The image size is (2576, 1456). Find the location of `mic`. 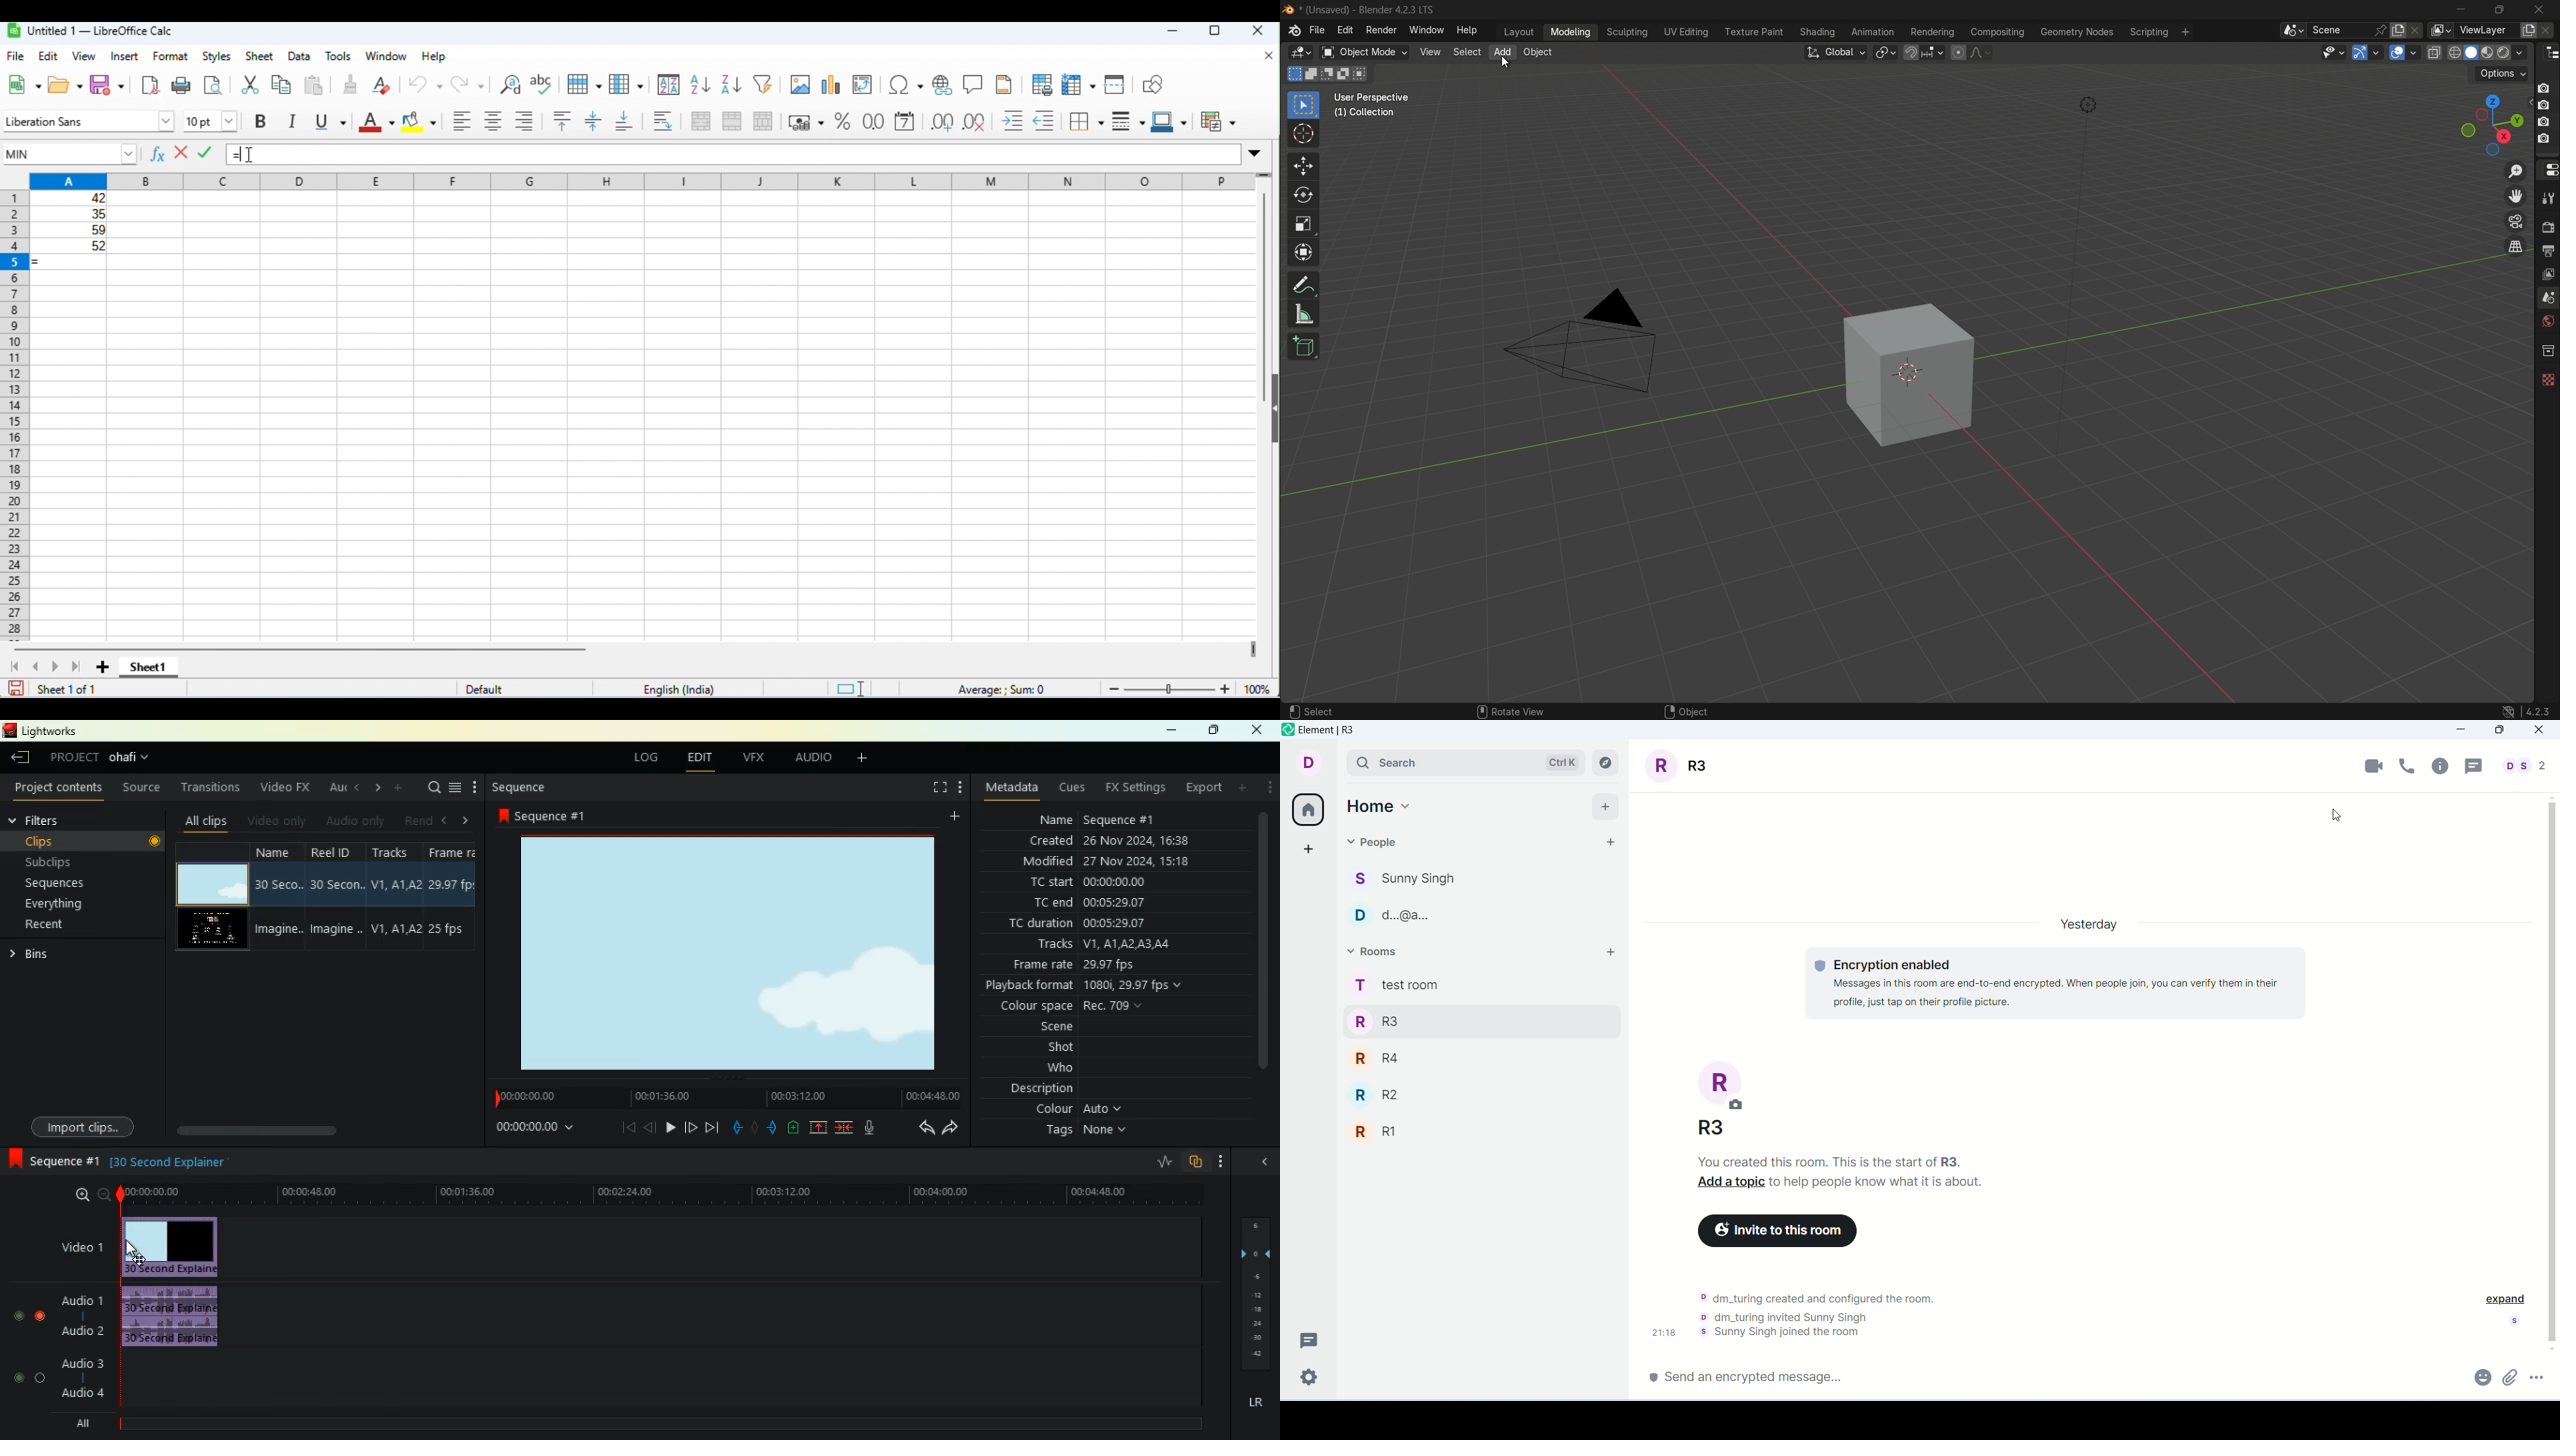

mic is located at coordinates (873, 1125).